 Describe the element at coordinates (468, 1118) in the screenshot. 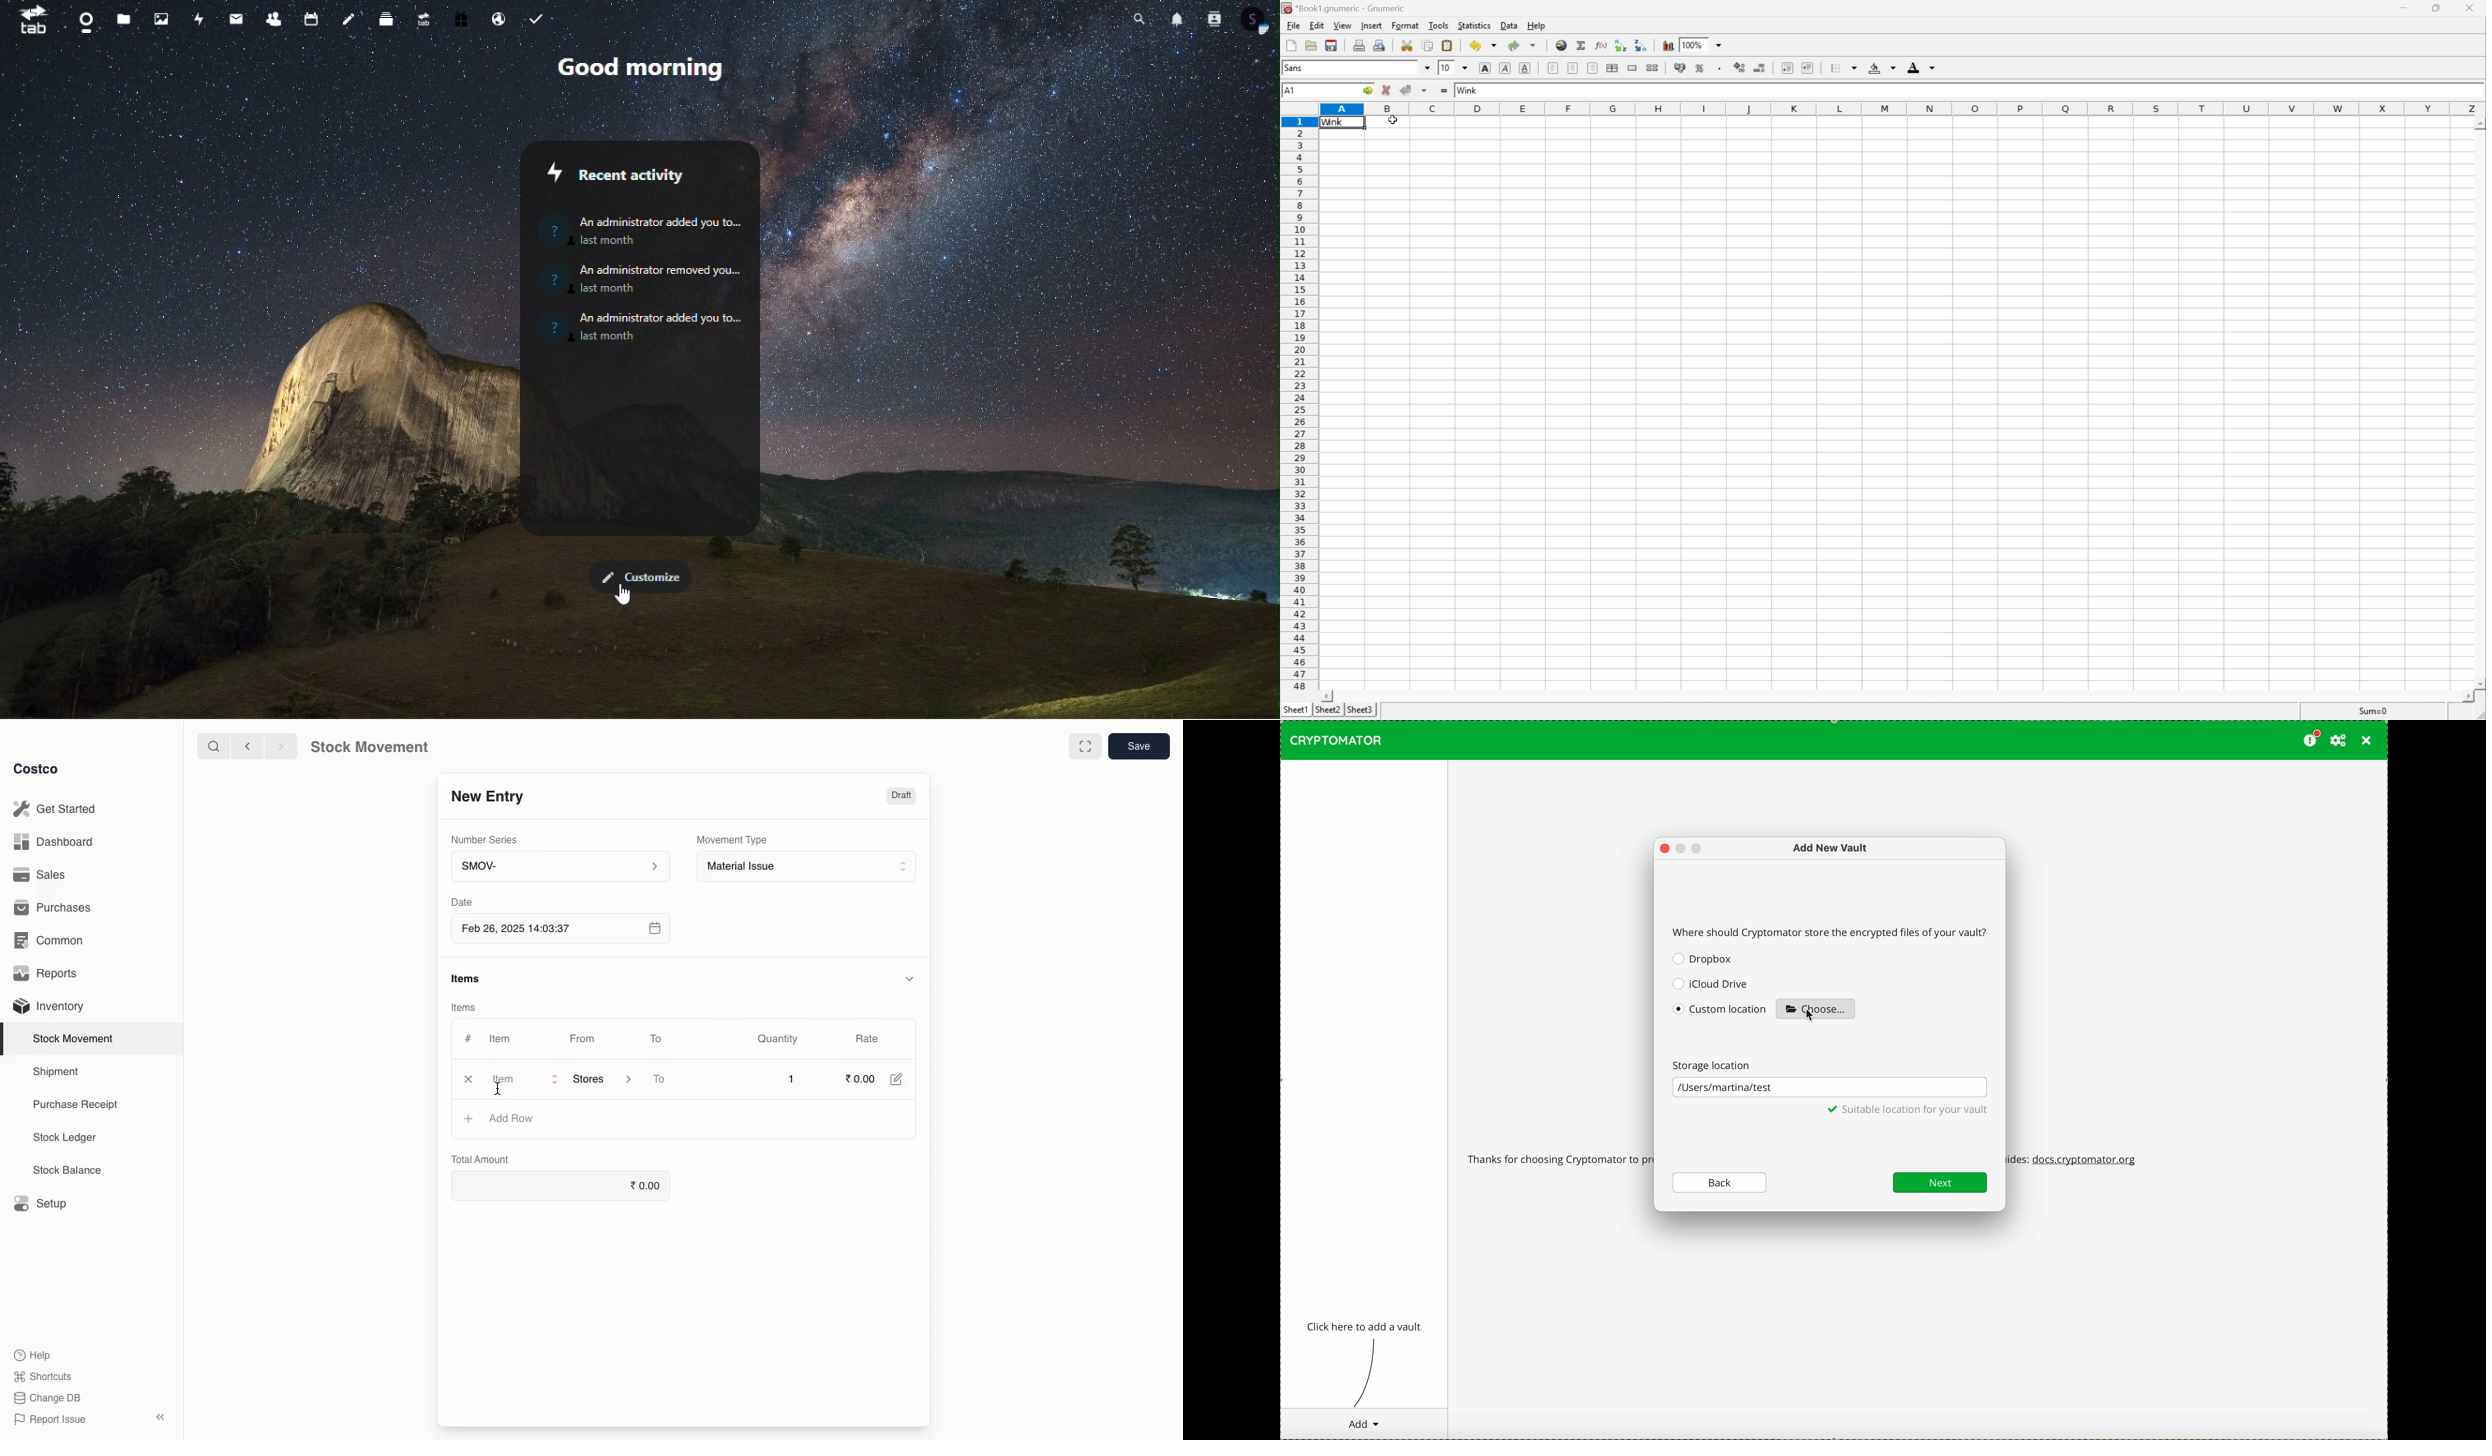

I see `+` at that location.